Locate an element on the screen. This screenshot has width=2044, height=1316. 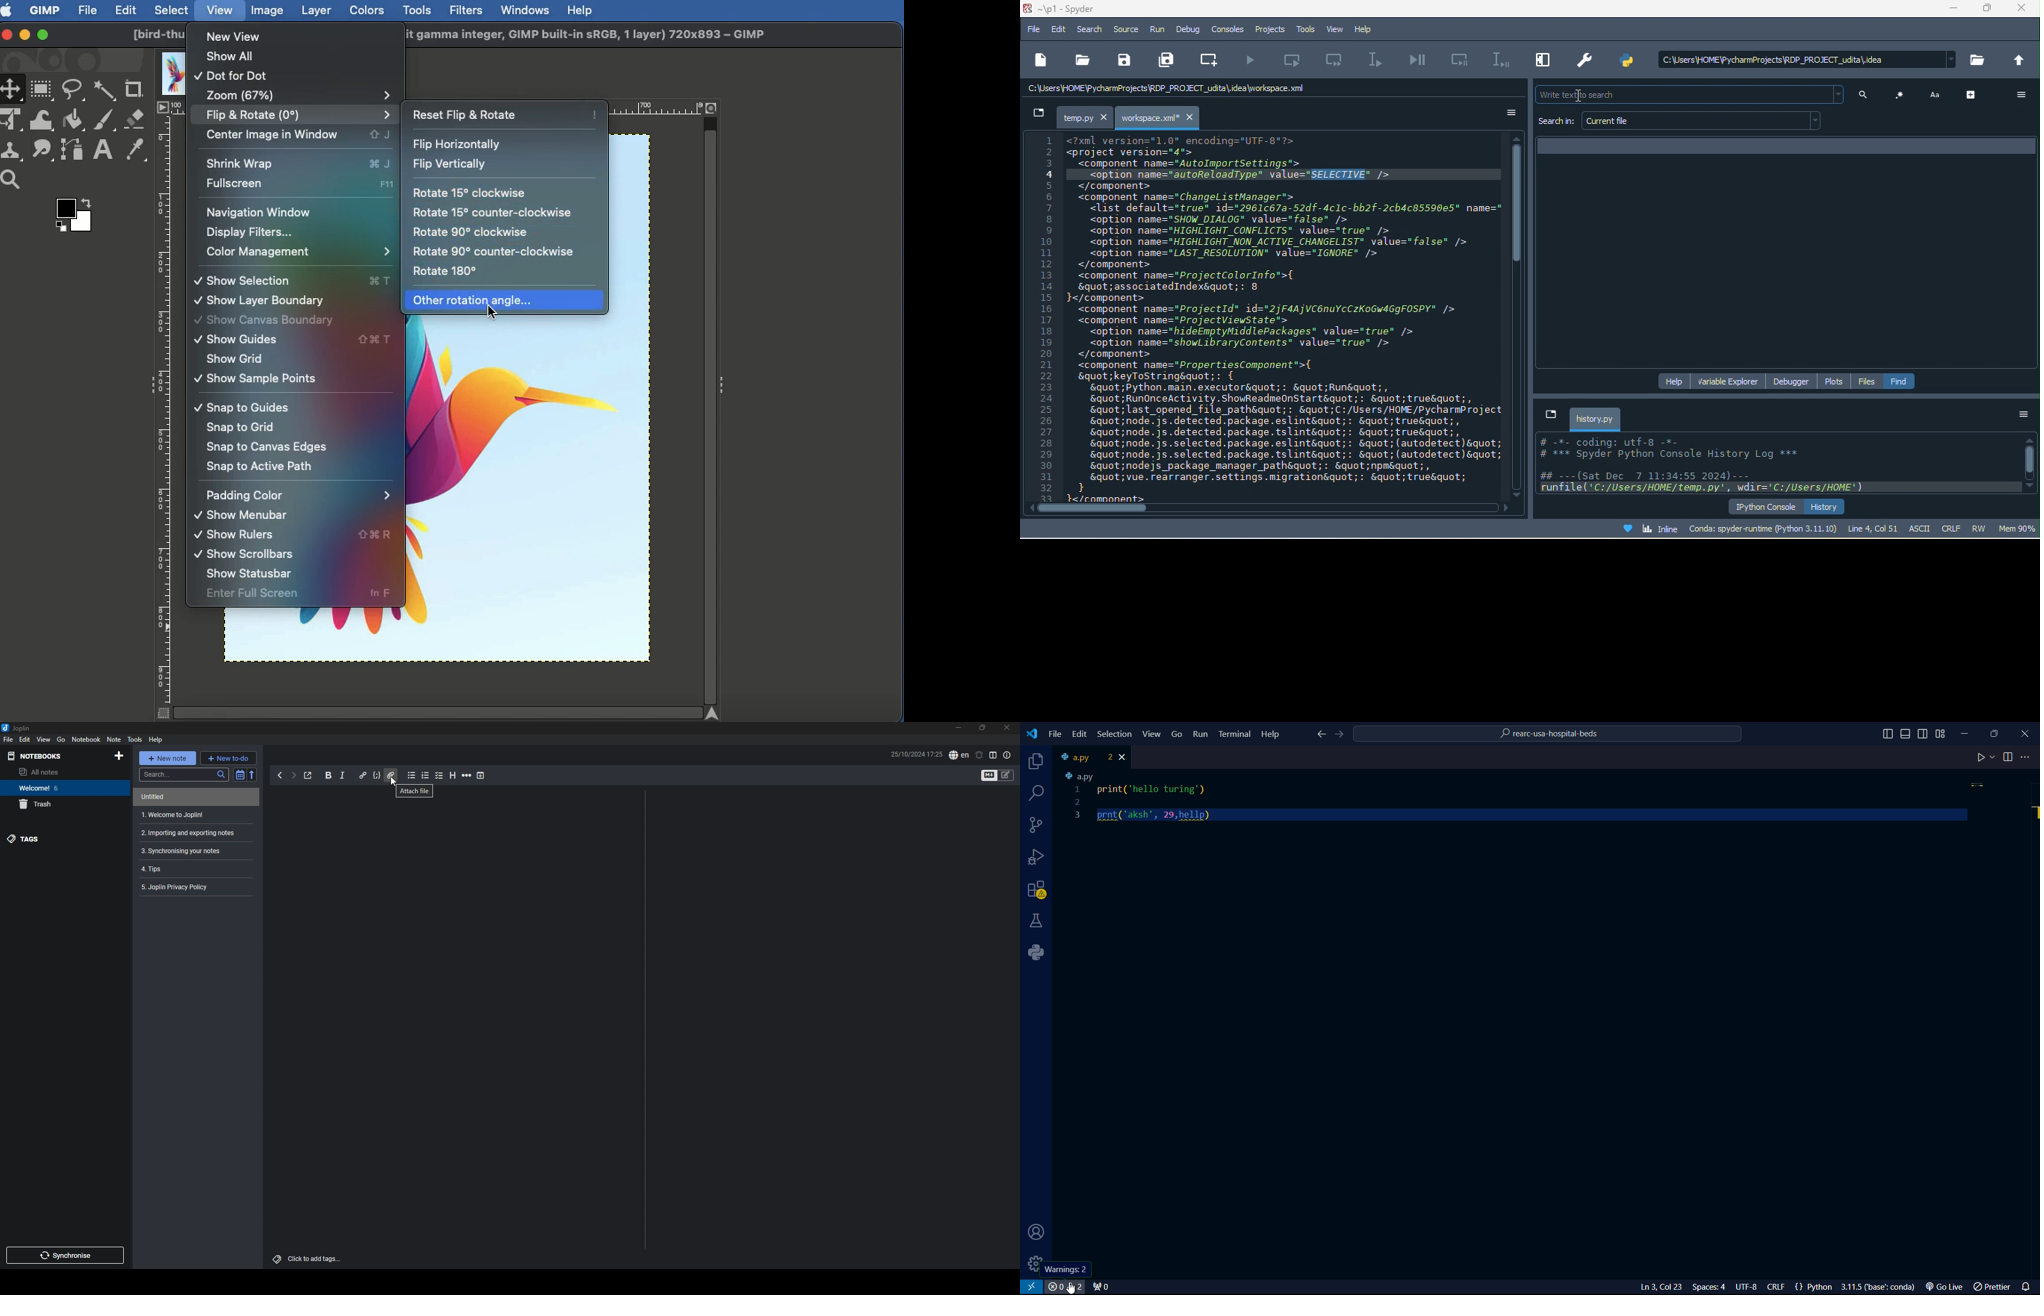
option is located at coordinates (2023, 416).